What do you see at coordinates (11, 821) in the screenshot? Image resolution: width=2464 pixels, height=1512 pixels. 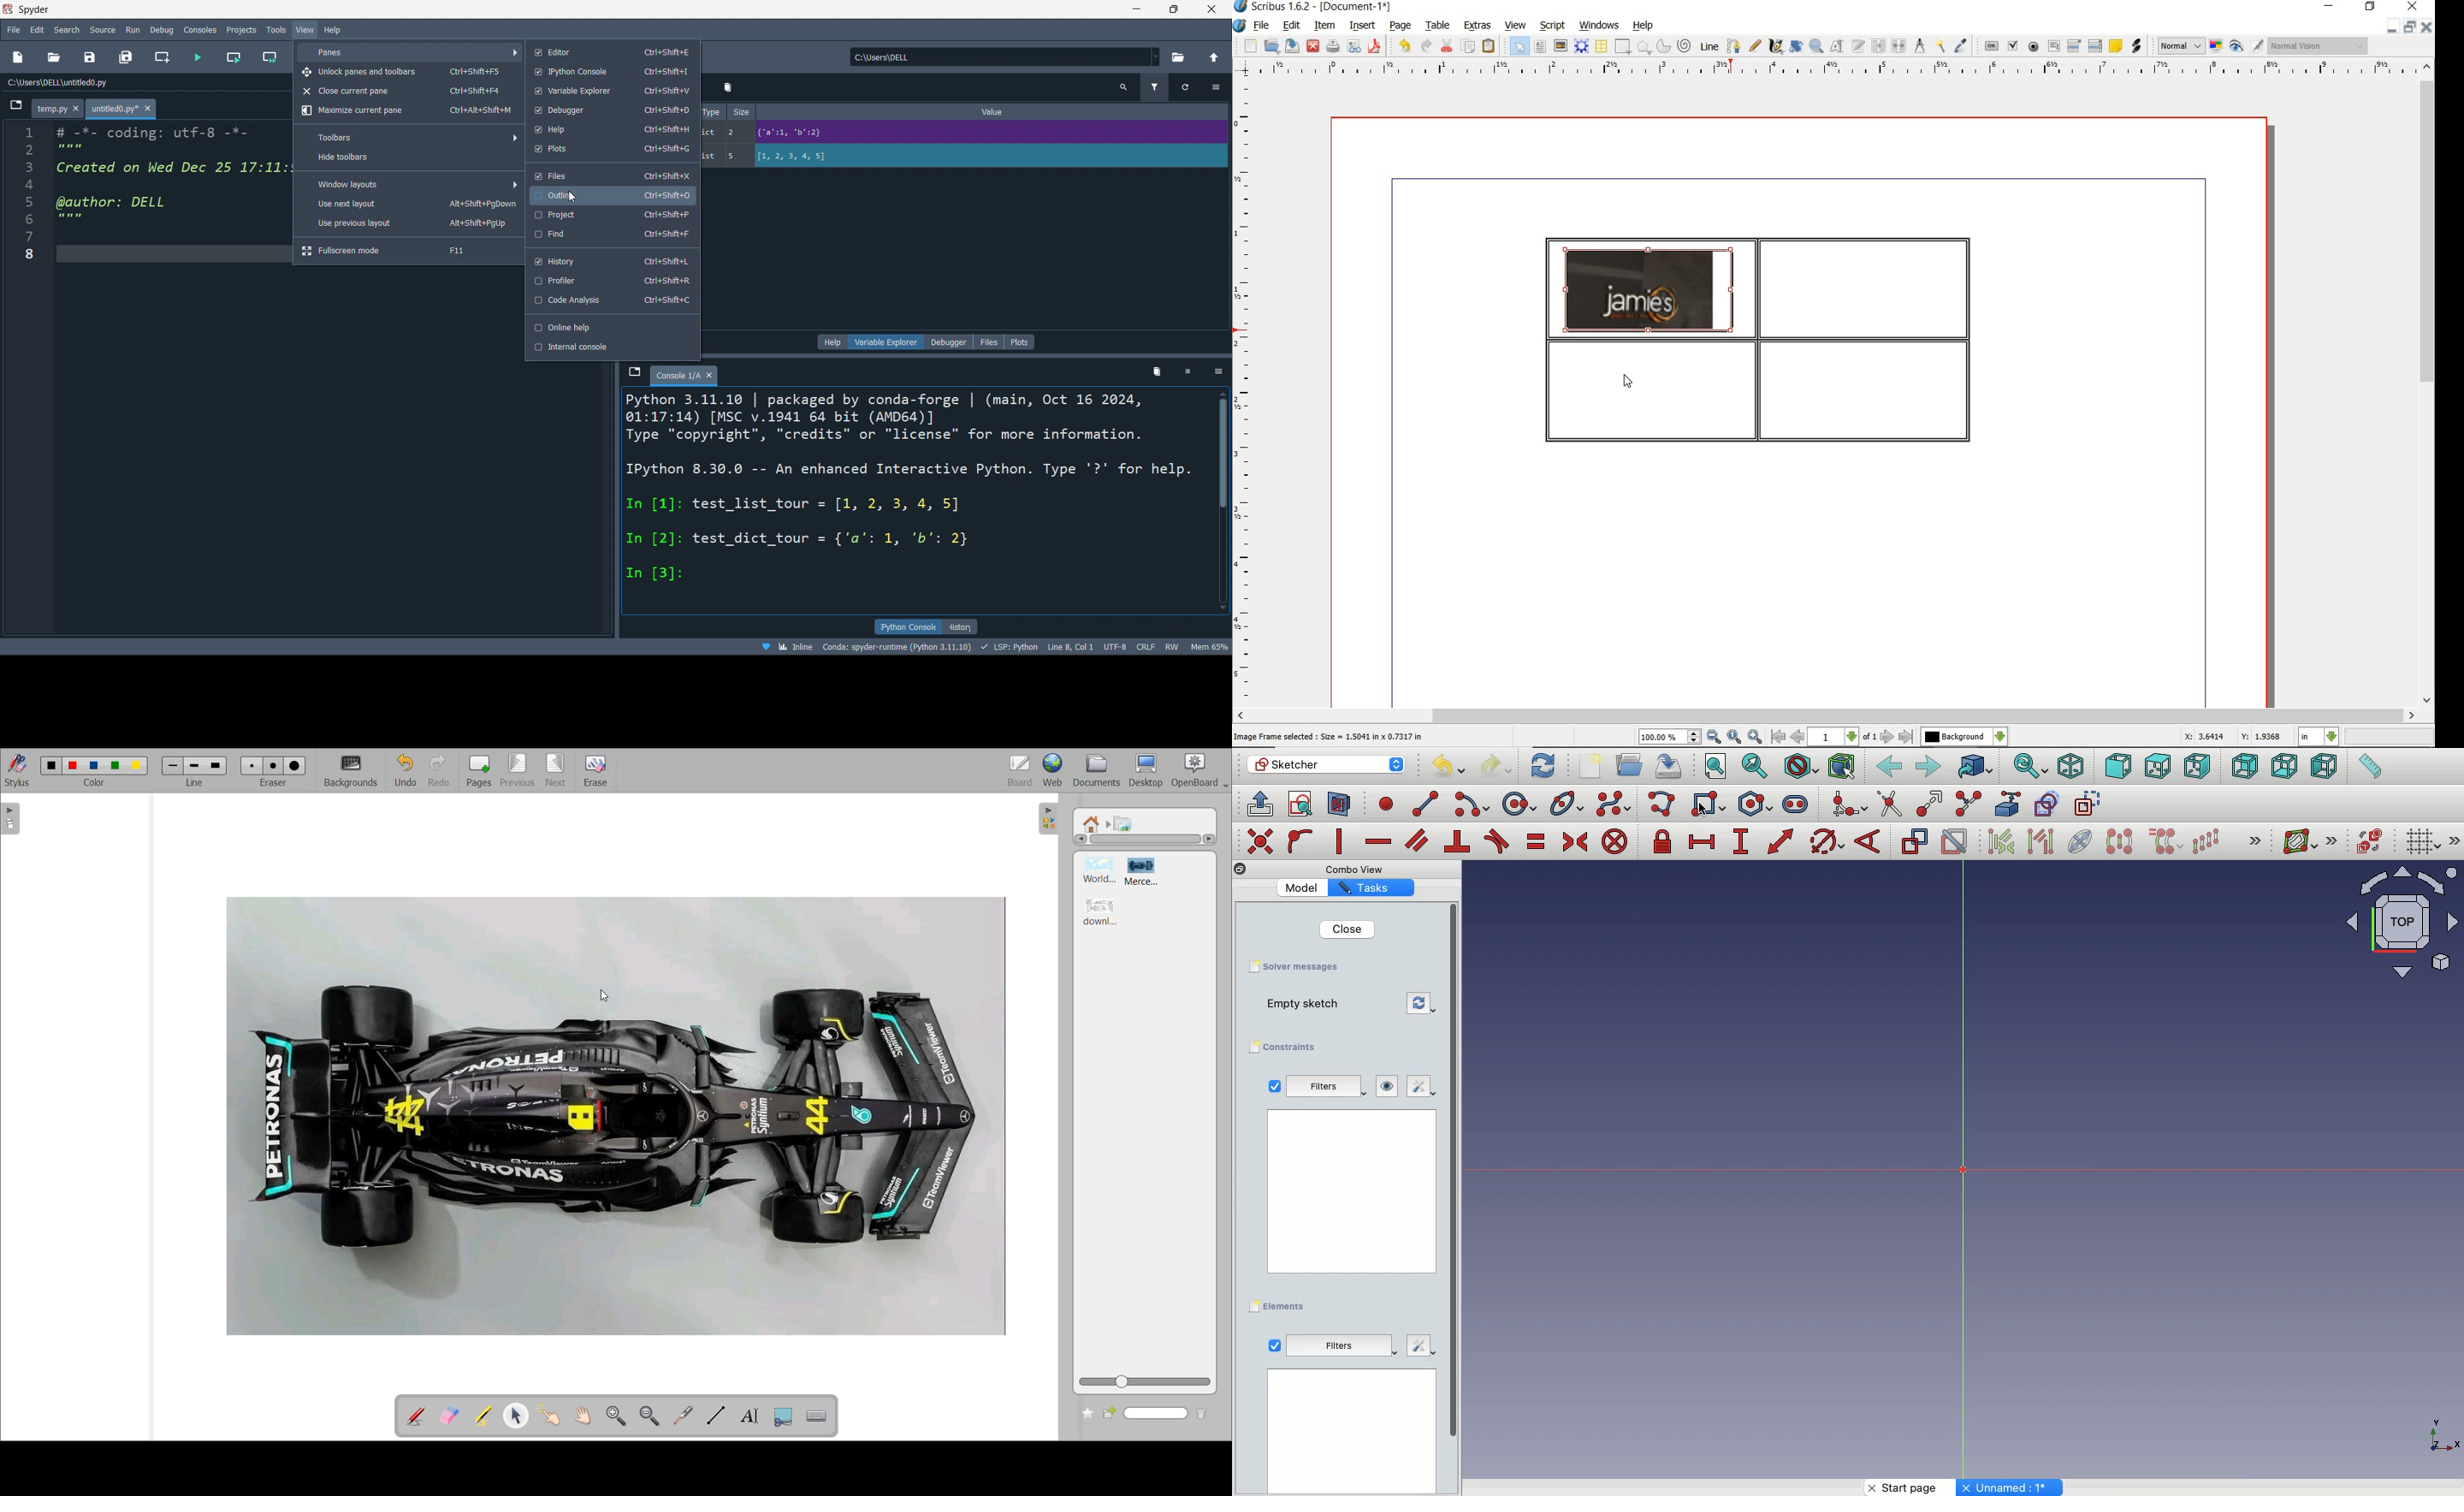 I see `expand page pane` at bounding box center [11, 821].